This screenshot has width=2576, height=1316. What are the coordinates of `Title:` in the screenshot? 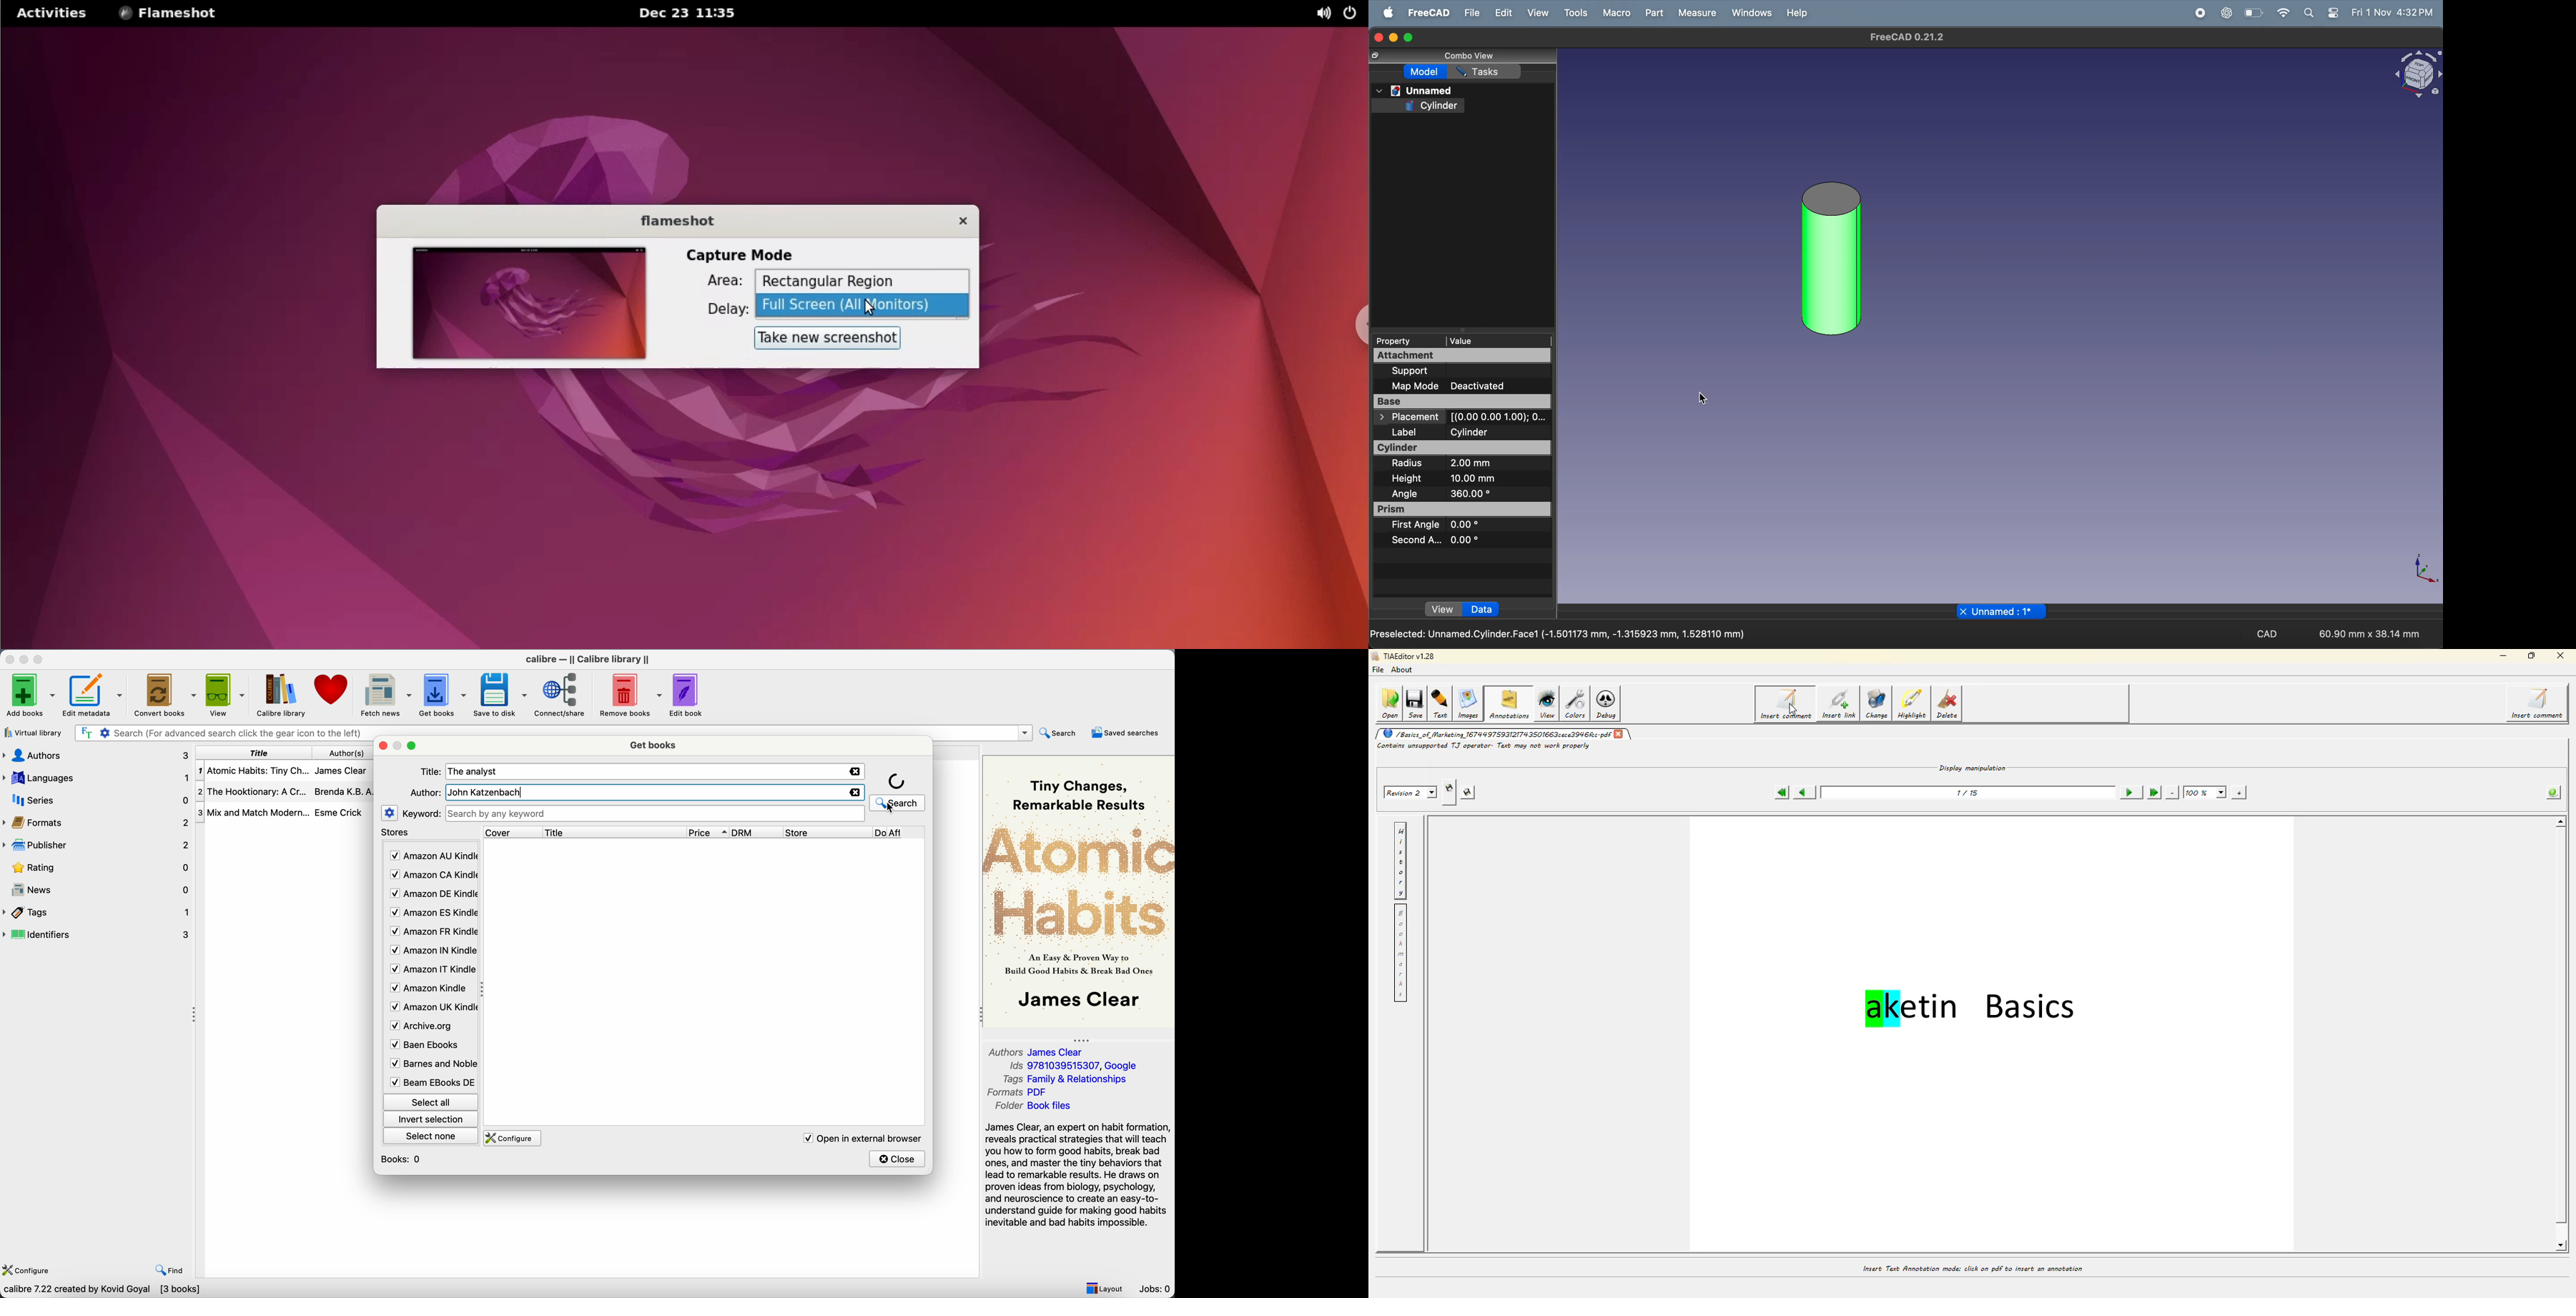 It's located at (432, 772).